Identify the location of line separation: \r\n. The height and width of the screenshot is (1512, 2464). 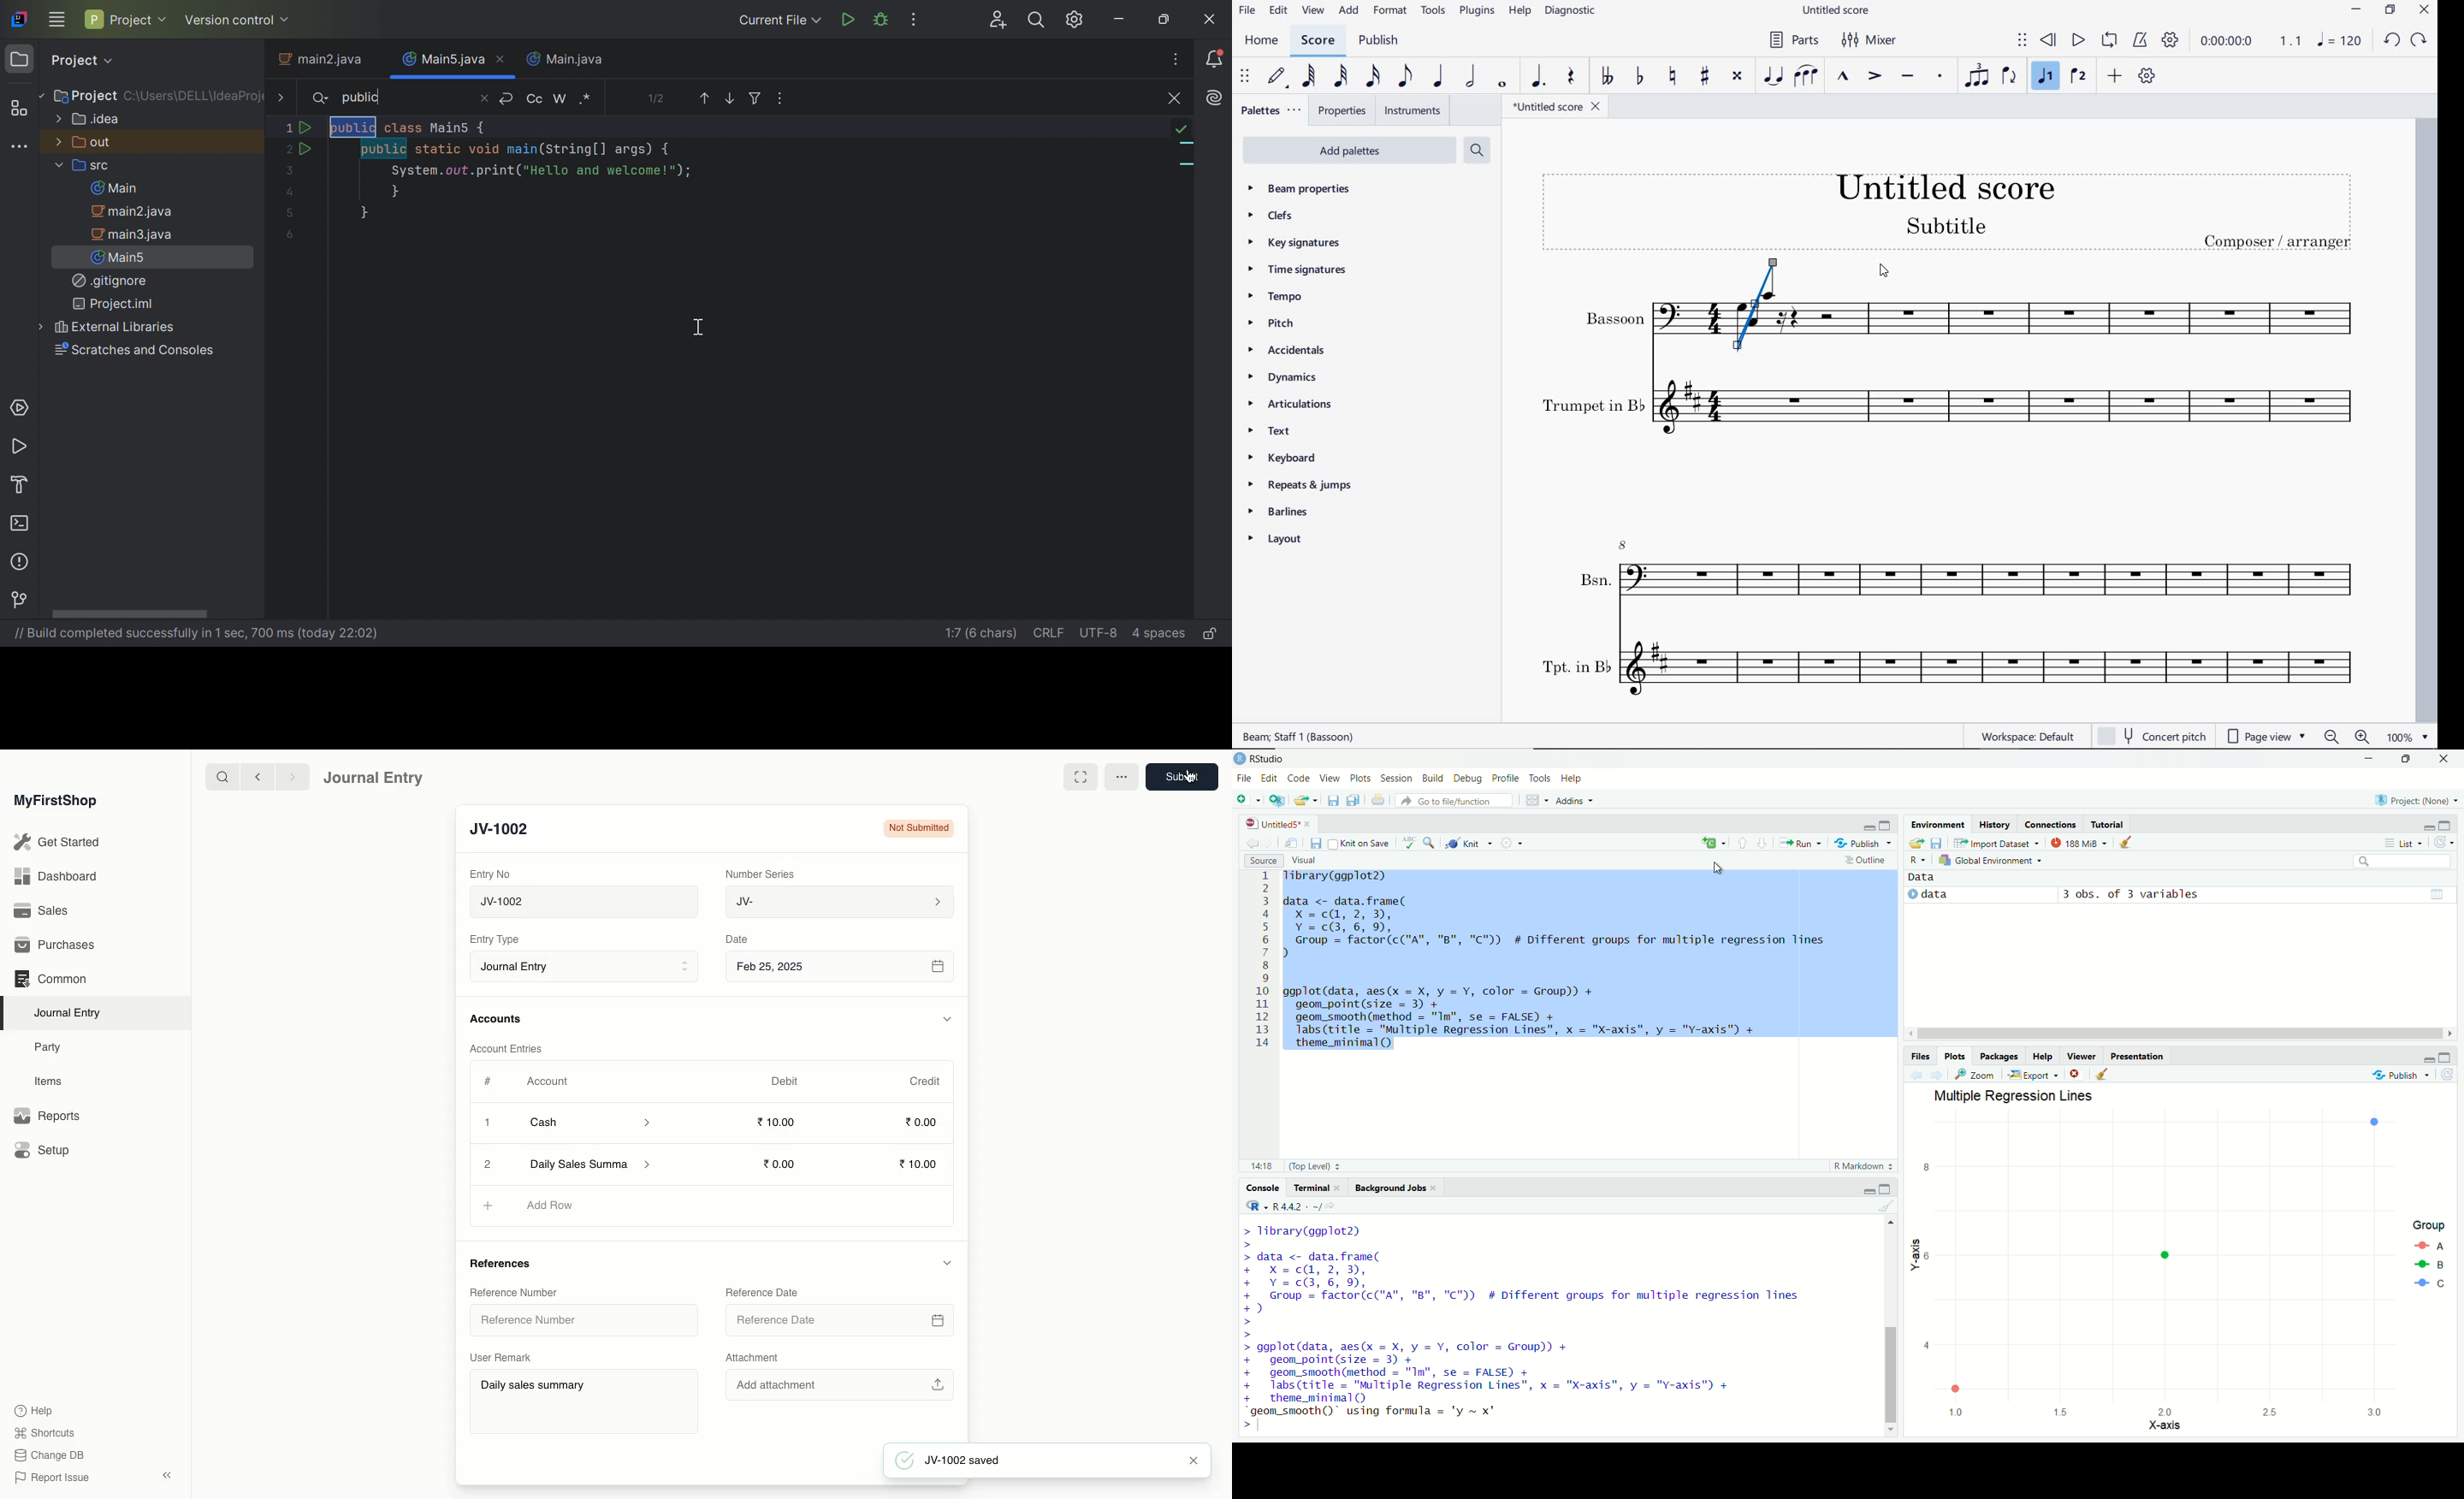
(1050, 633).